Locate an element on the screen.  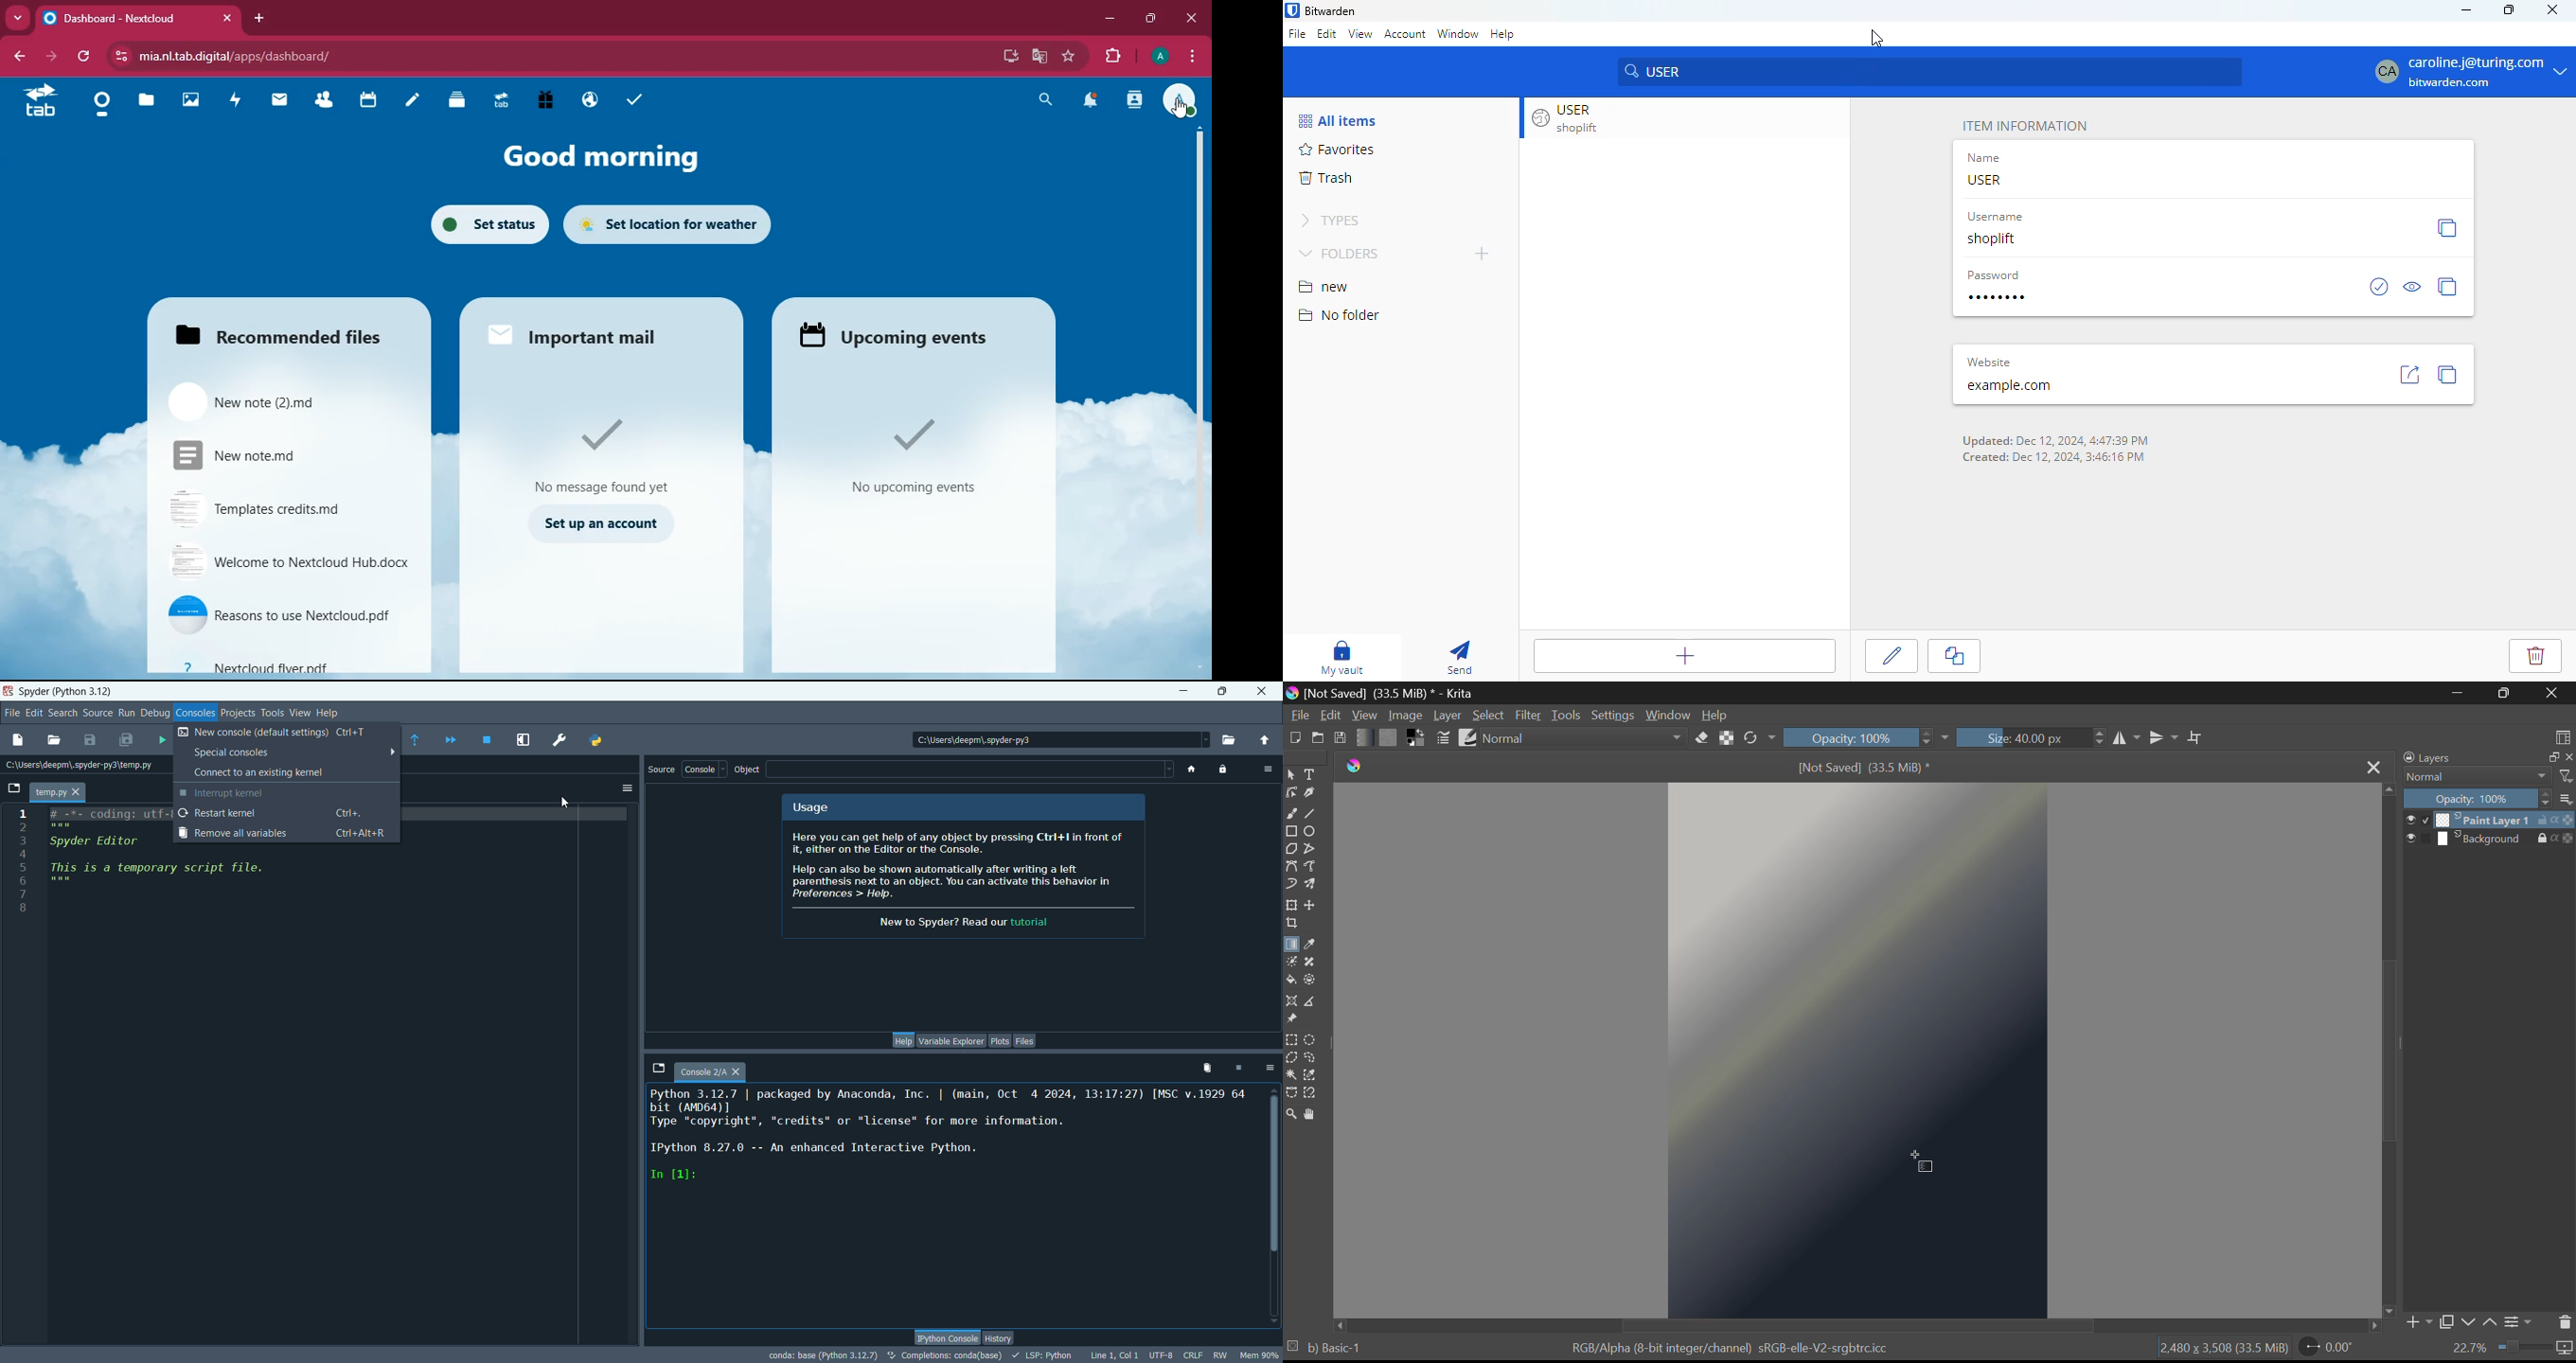
info about spyder is located at coordinates (964, 881).